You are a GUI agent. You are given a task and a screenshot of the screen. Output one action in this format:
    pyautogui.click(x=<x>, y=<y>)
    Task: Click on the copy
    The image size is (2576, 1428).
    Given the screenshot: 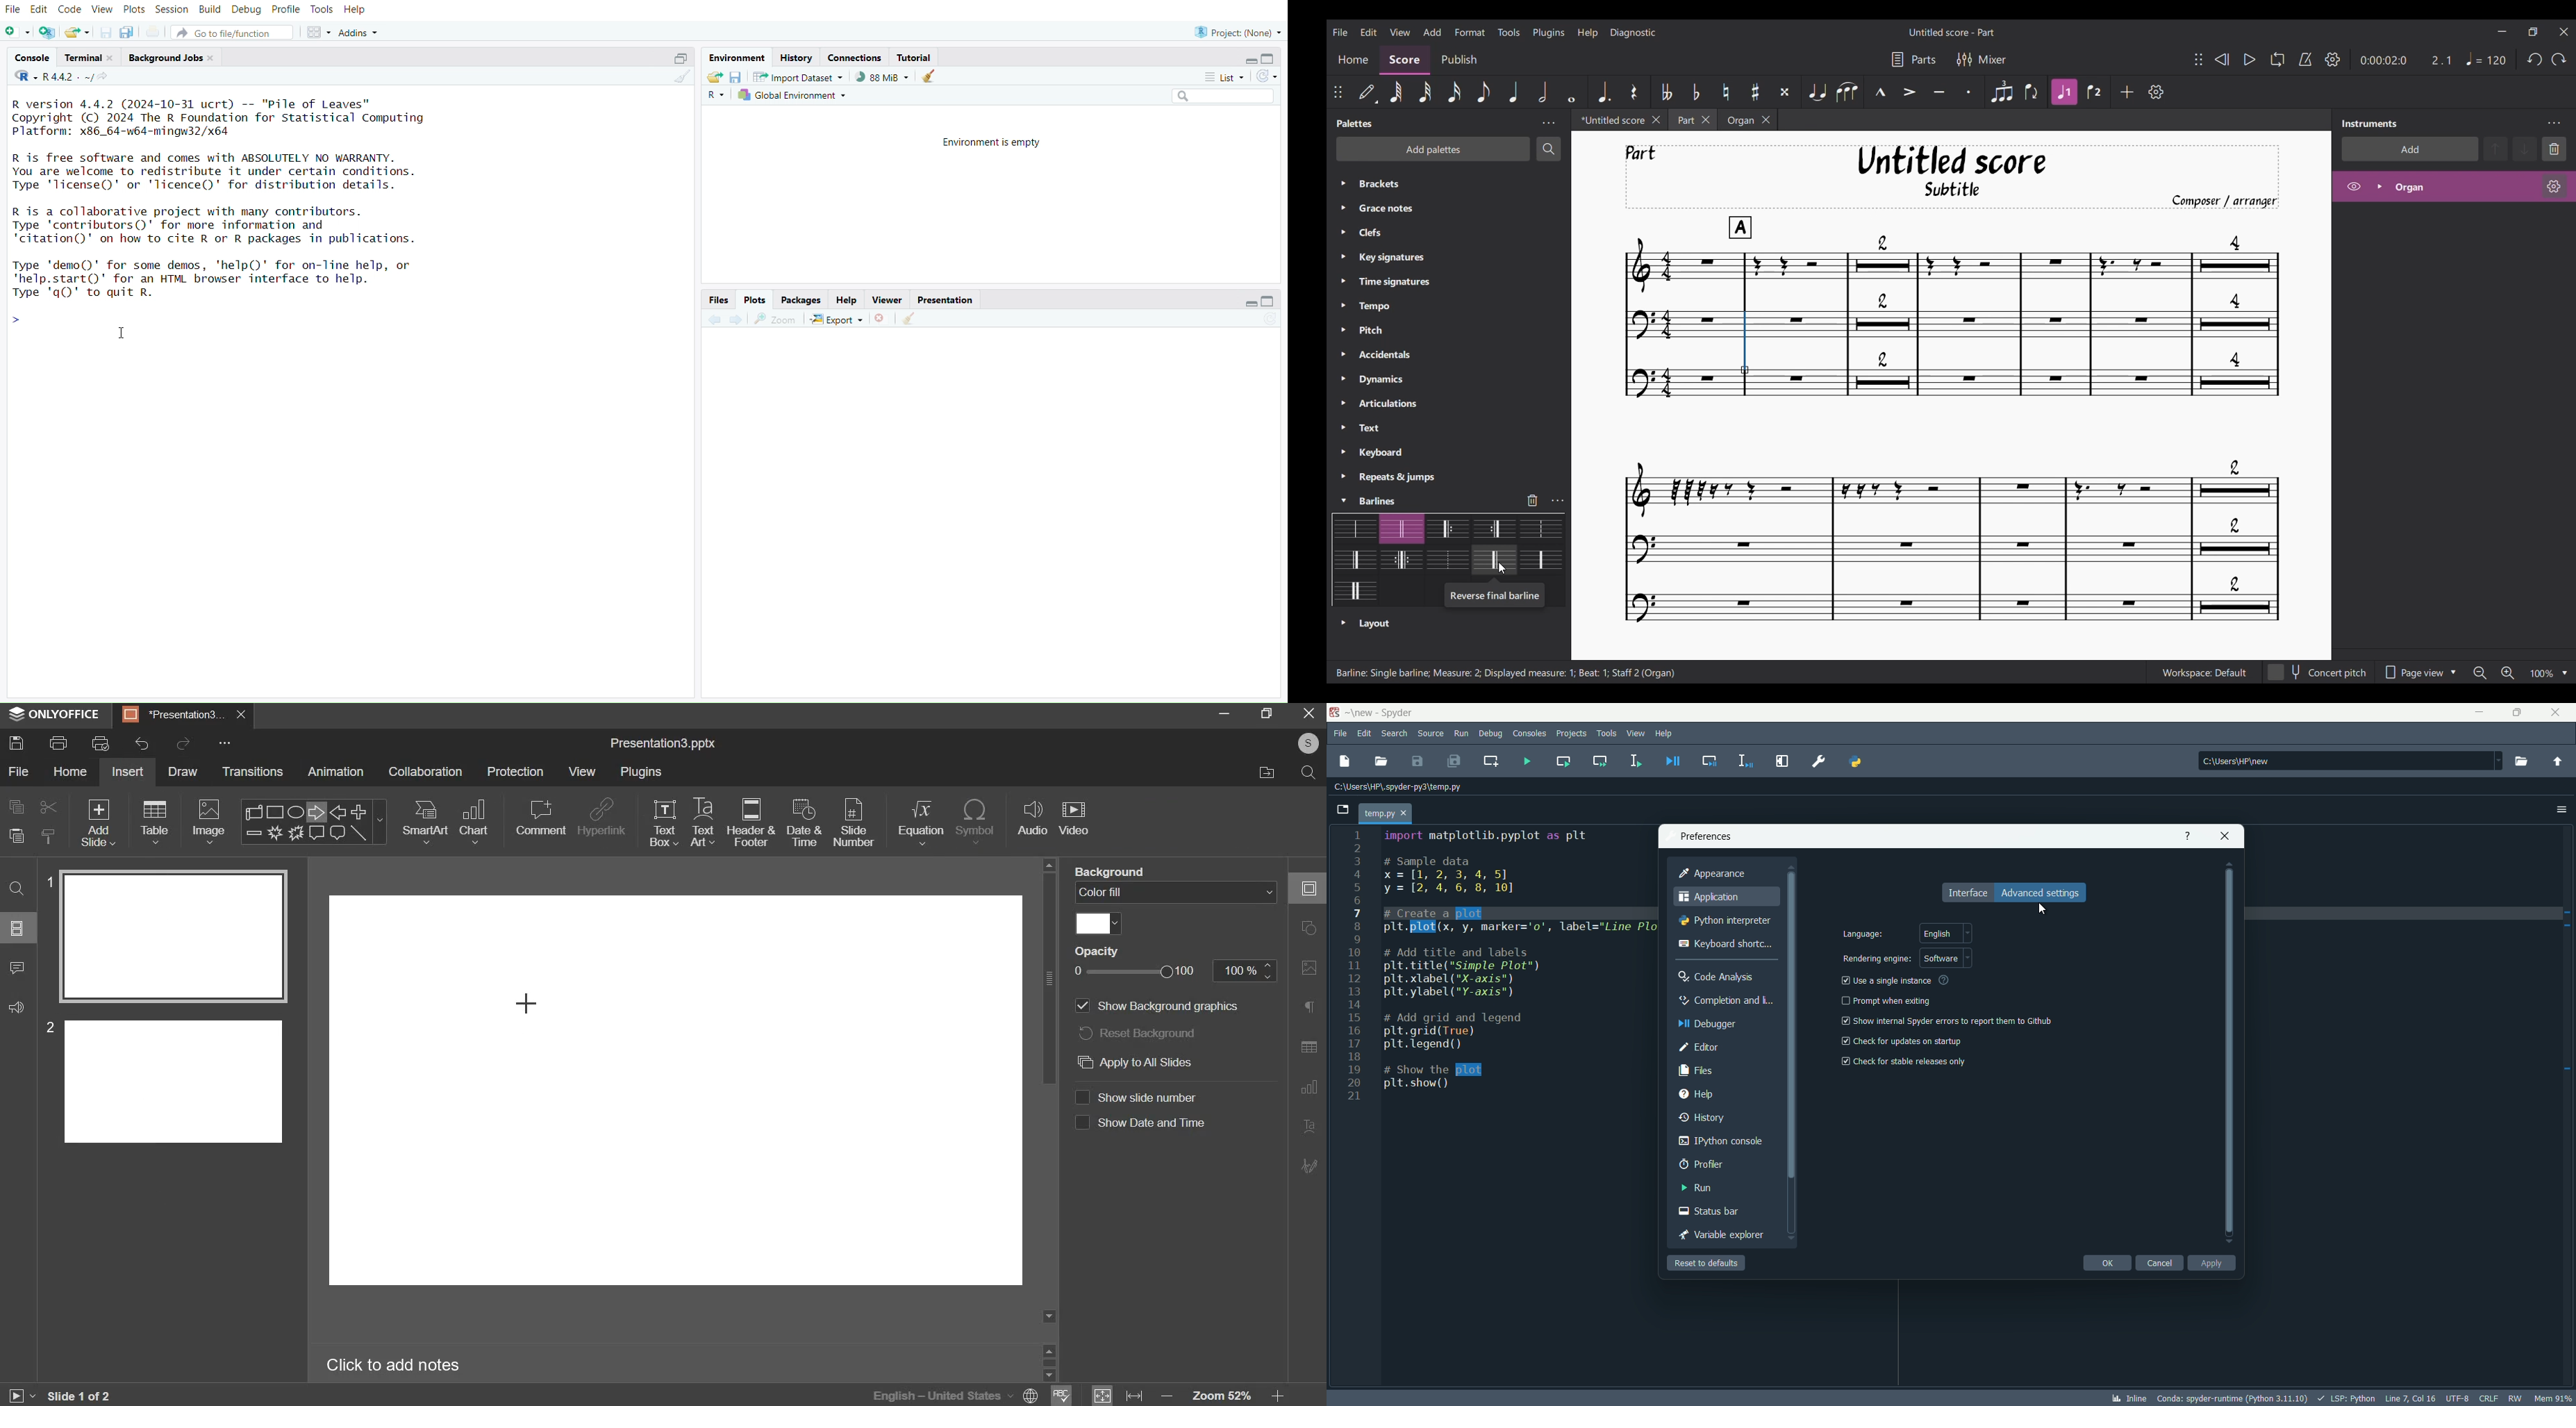 What is the action you would take?
    pyautogui.click(x=17, y=807)
    